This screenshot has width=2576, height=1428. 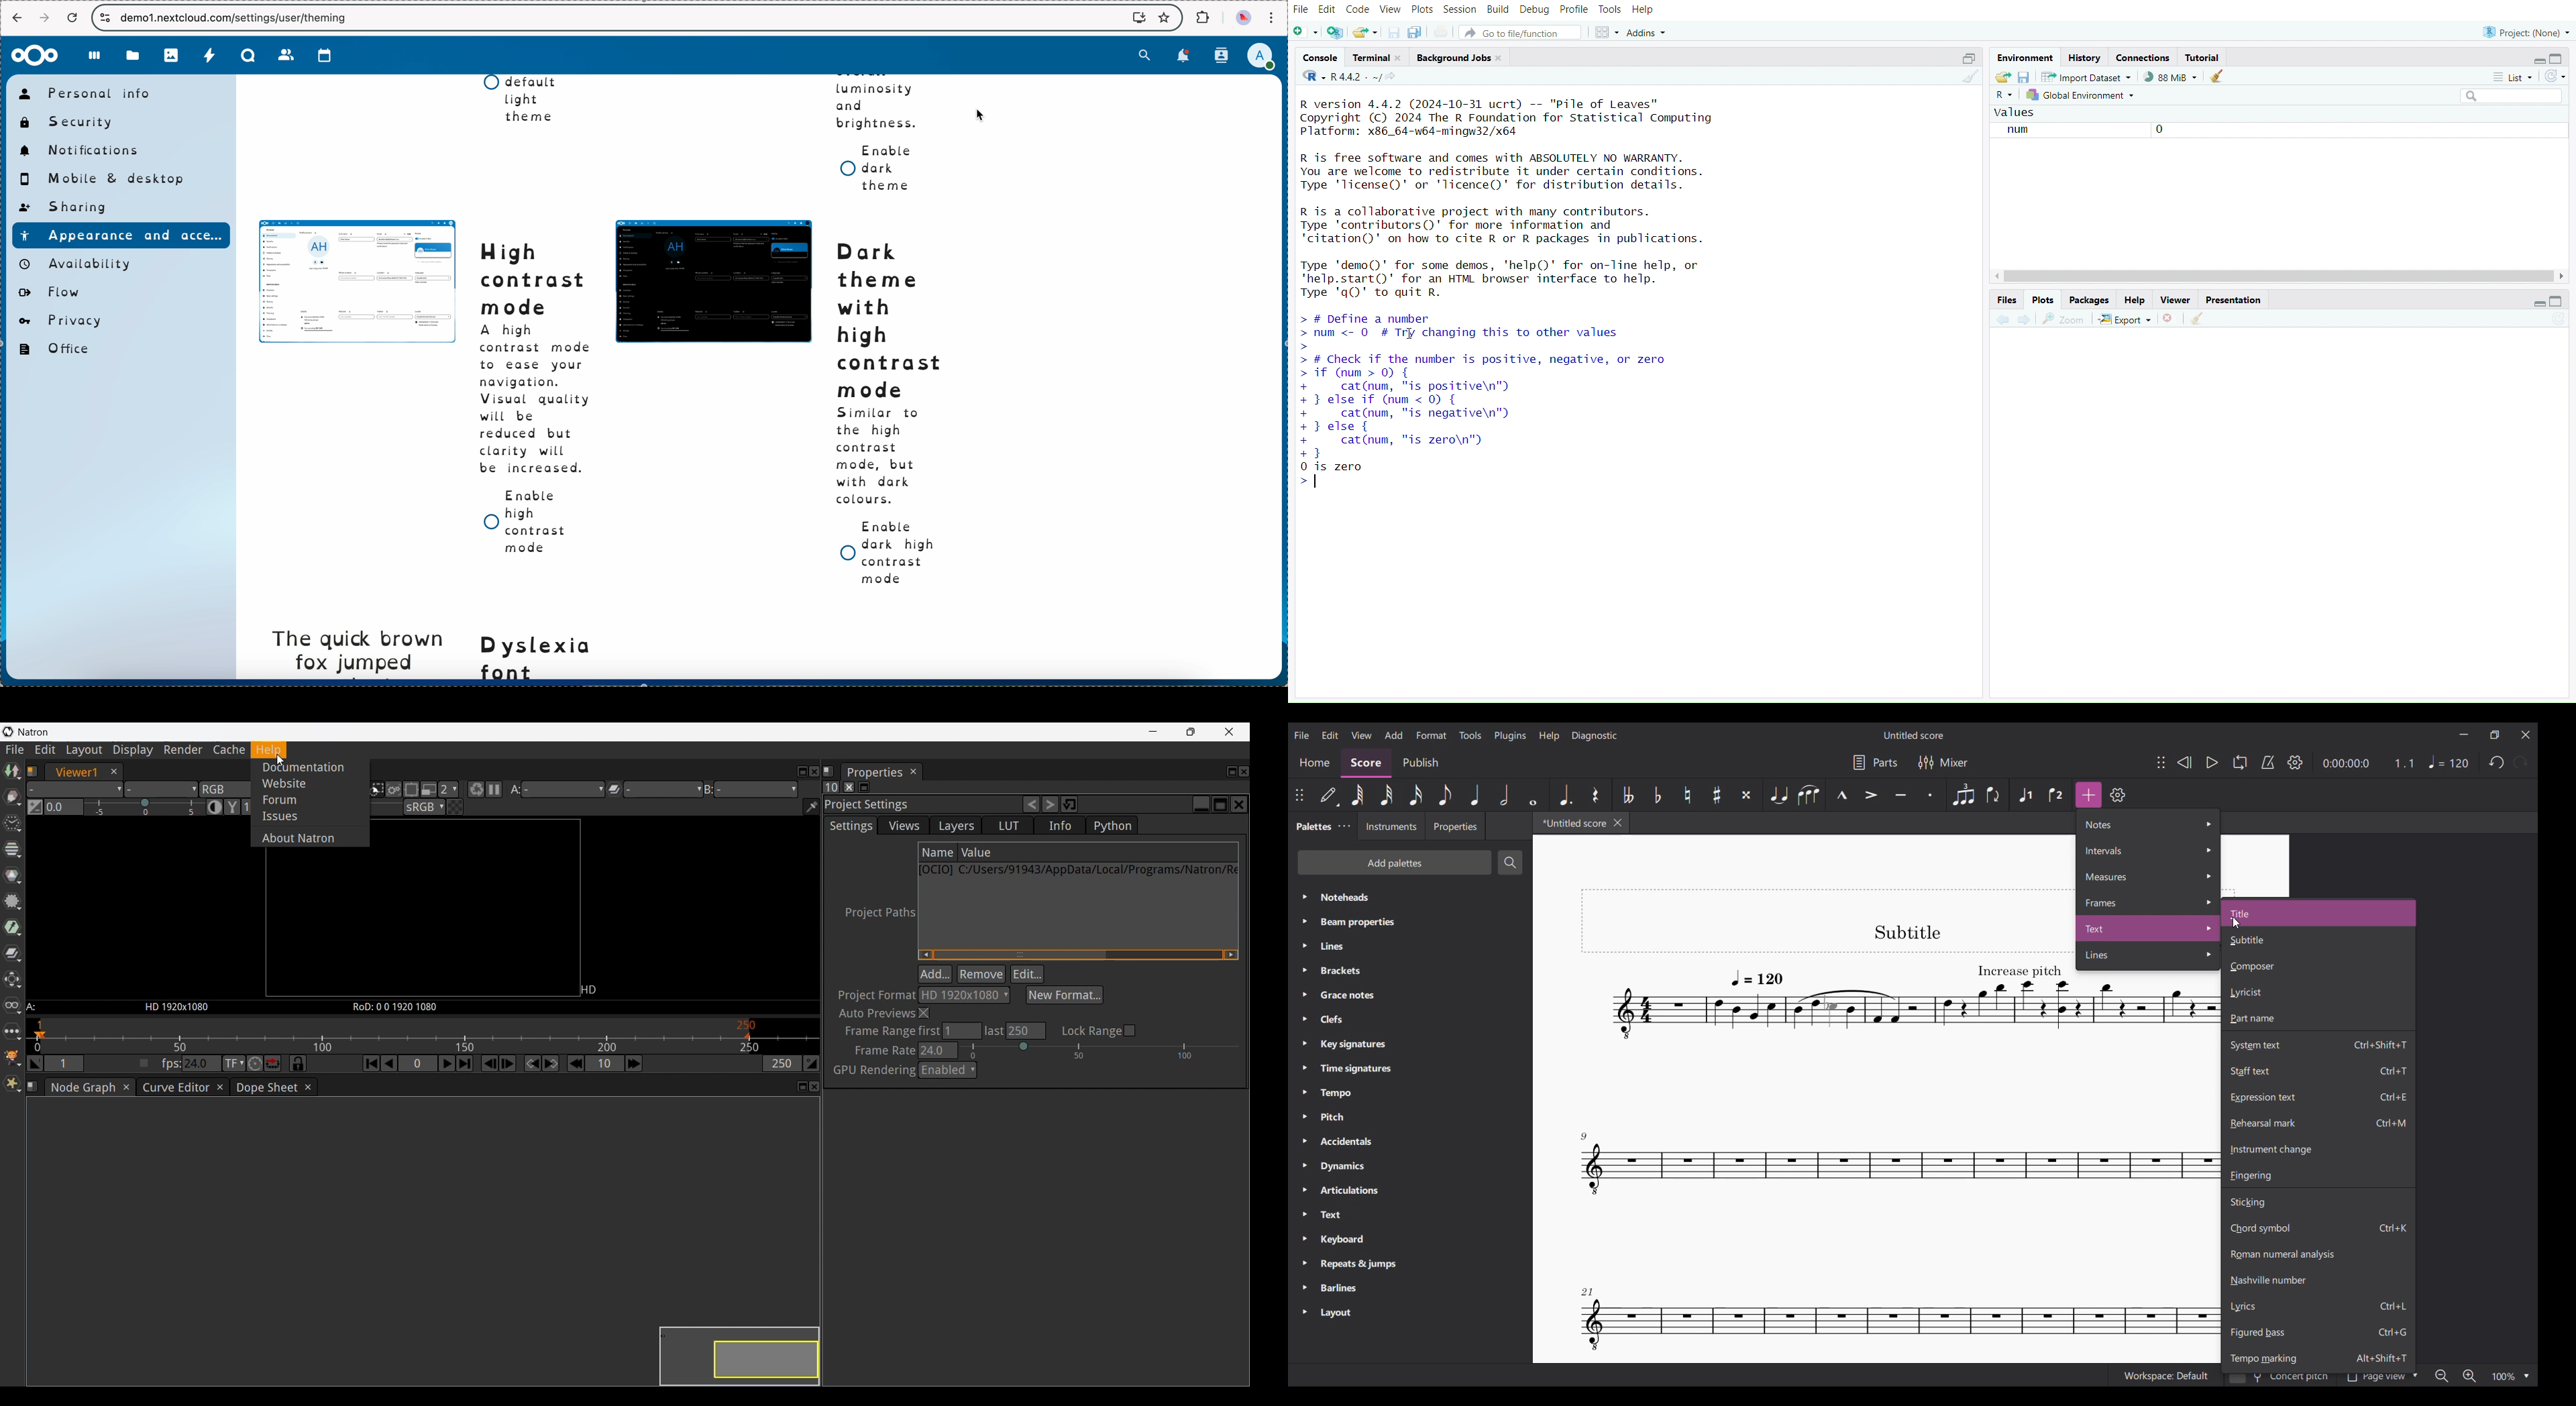 What do you see at coordinates (2319, 1123) in the screenshot?
I see `Rehearsal text` at bounding box center [2319, 1123].